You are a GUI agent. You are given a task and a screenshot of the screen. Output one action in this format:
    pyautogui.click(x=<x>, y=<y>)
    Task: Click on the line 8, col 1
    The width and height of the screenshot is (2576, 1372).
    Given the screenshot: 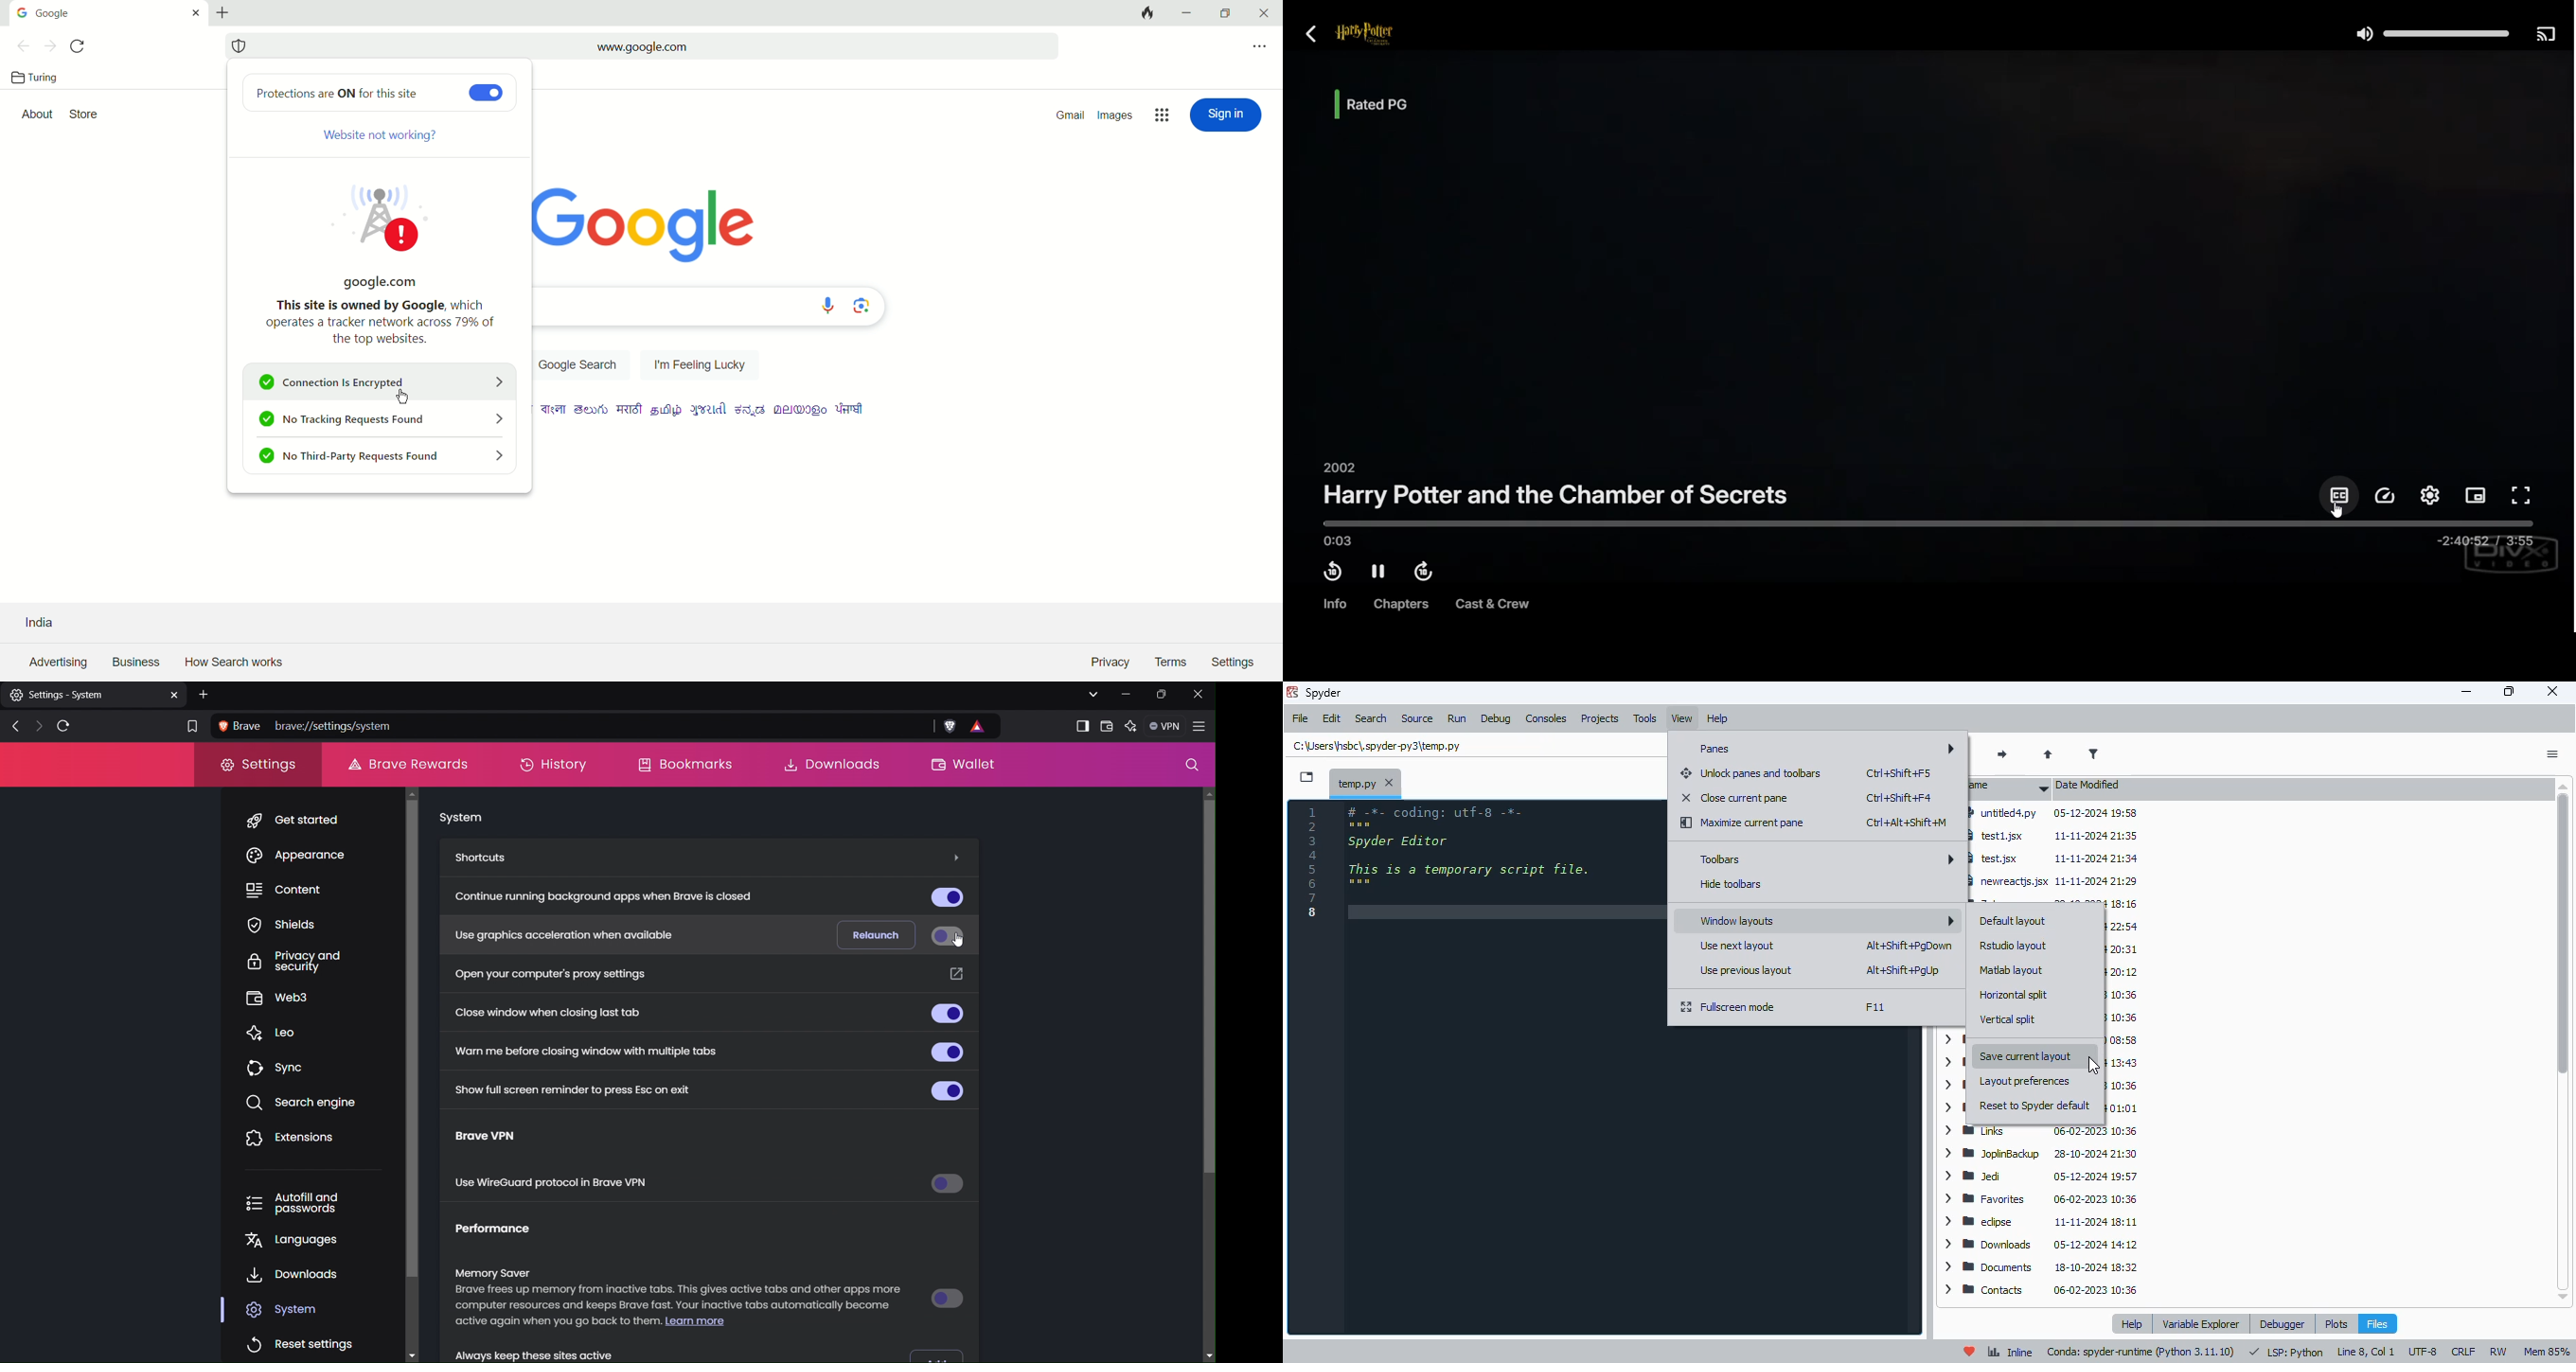 What is the action you would take?
    pyautogui.click(x=2367, y=1352)
    